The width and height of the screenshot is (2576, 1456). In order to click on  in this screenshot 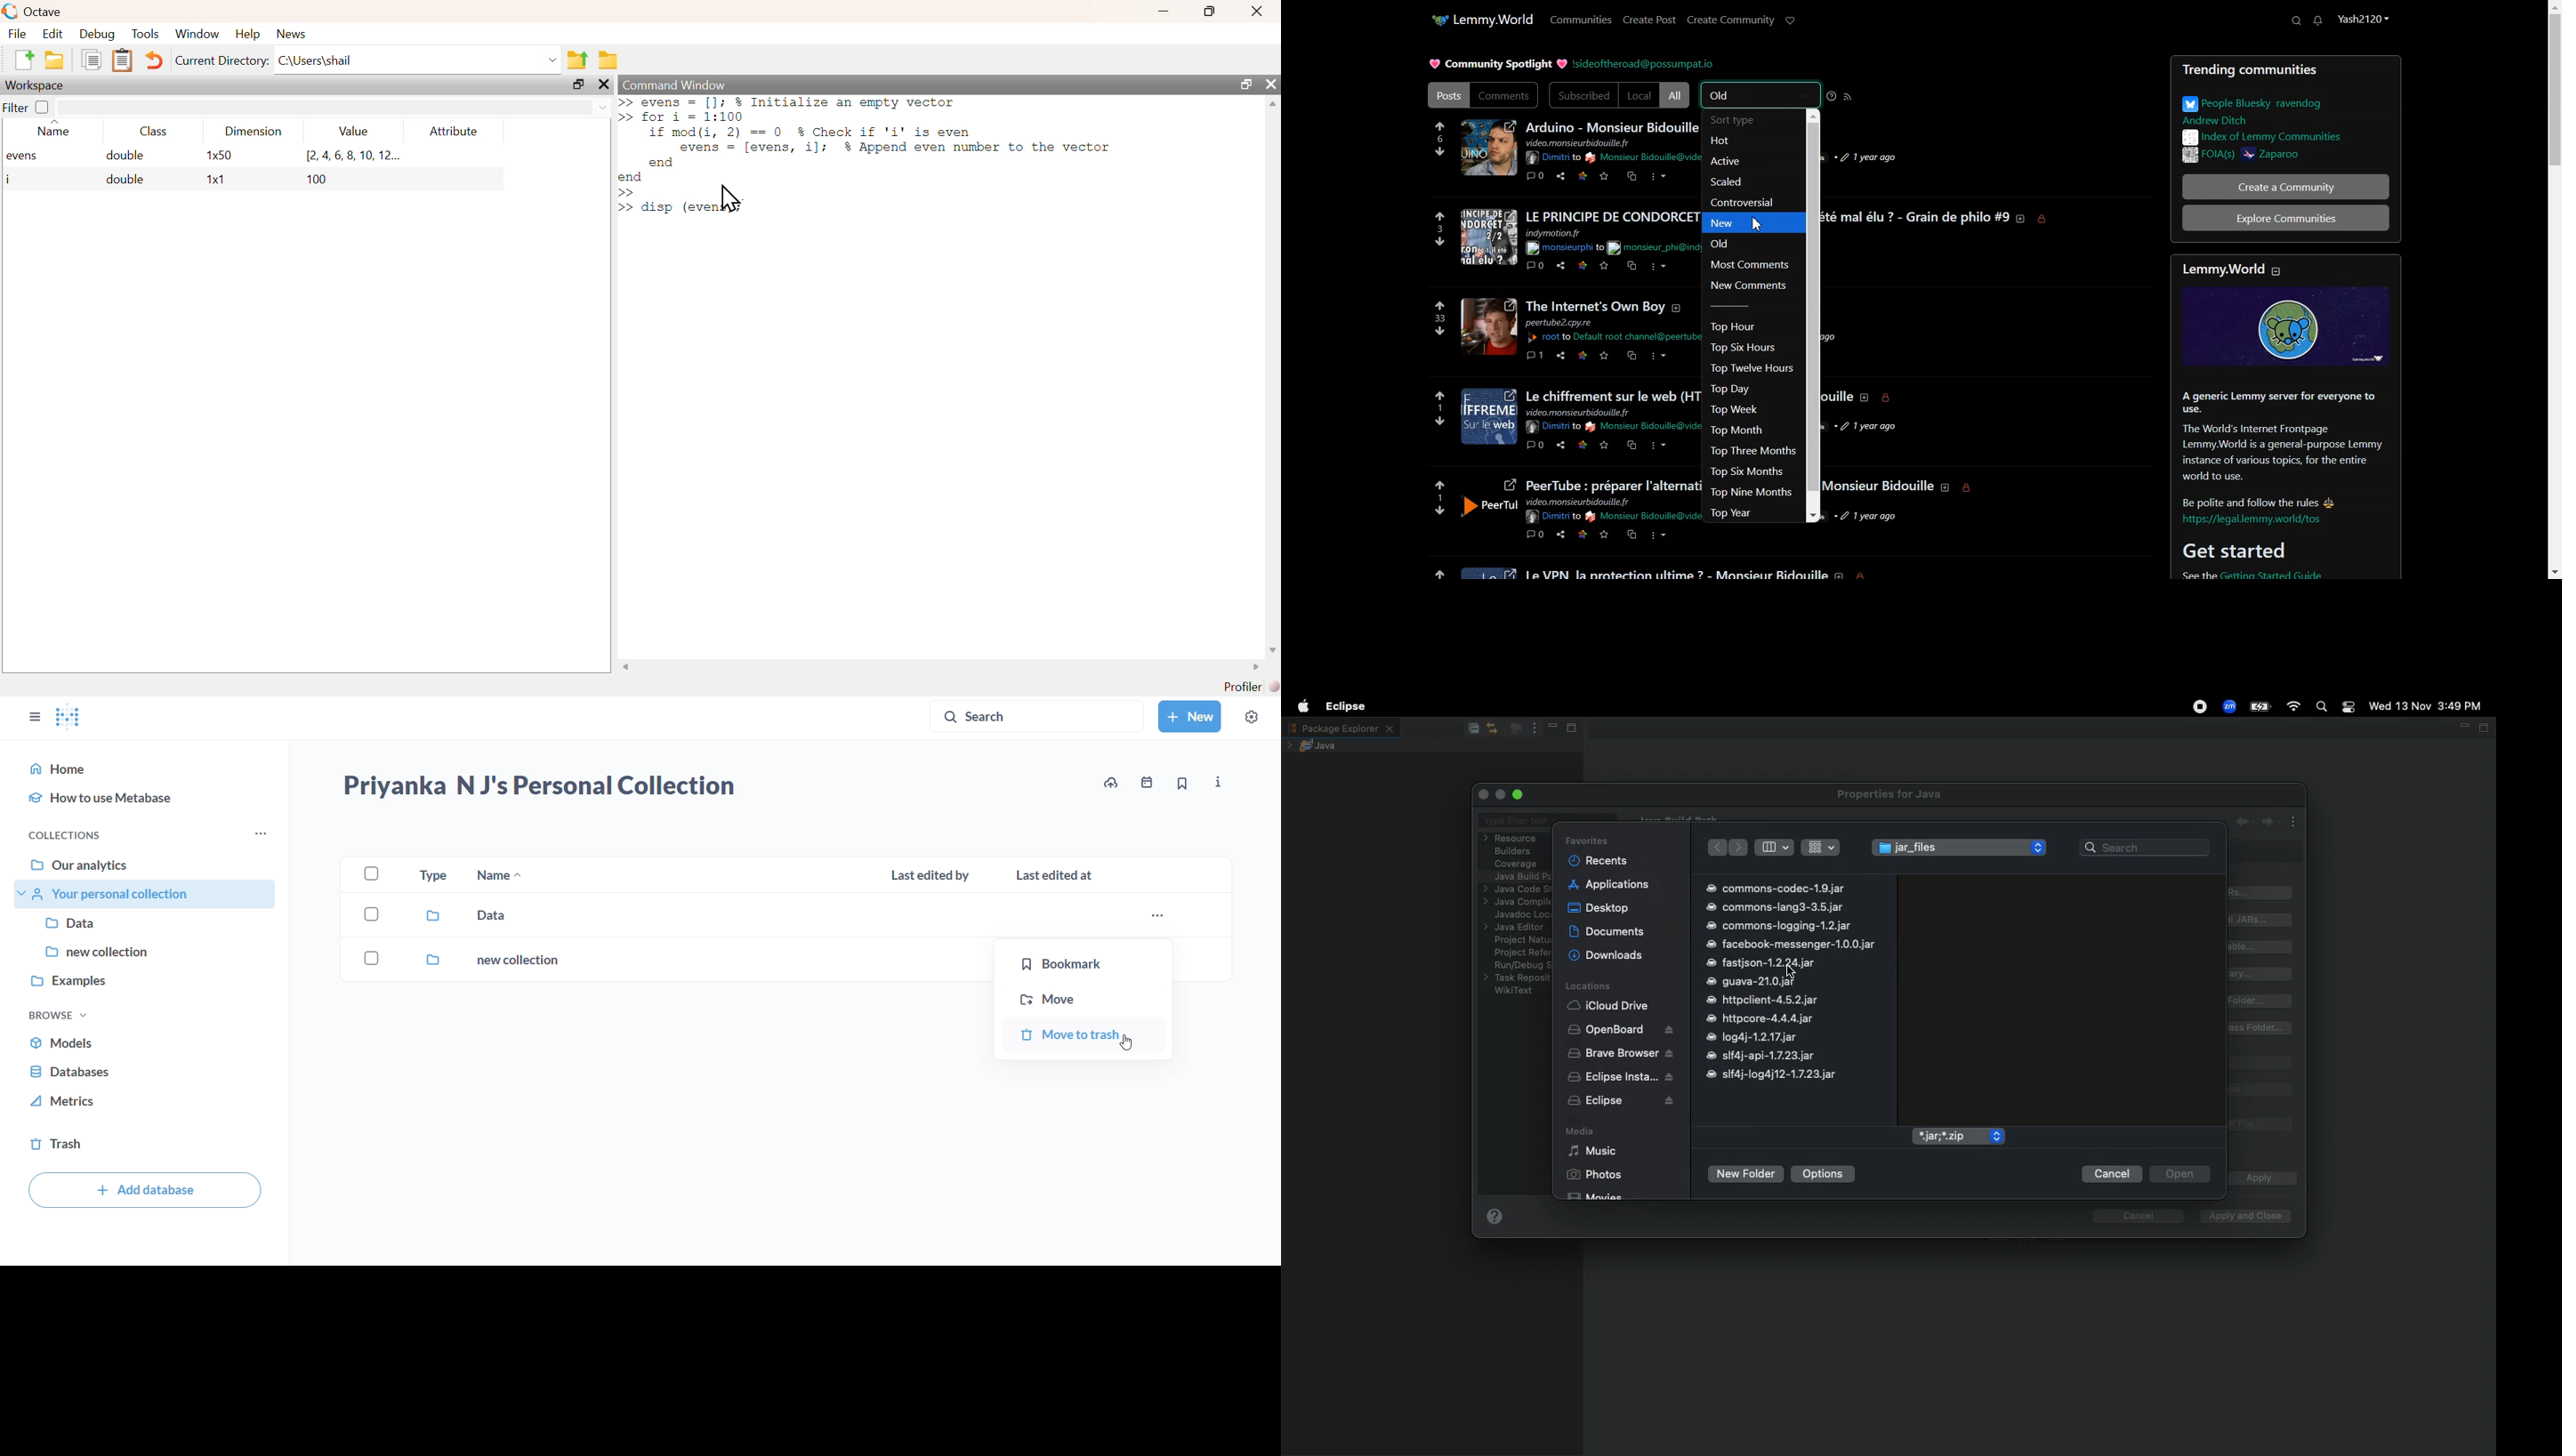, I will do `click(1561, 445)`.